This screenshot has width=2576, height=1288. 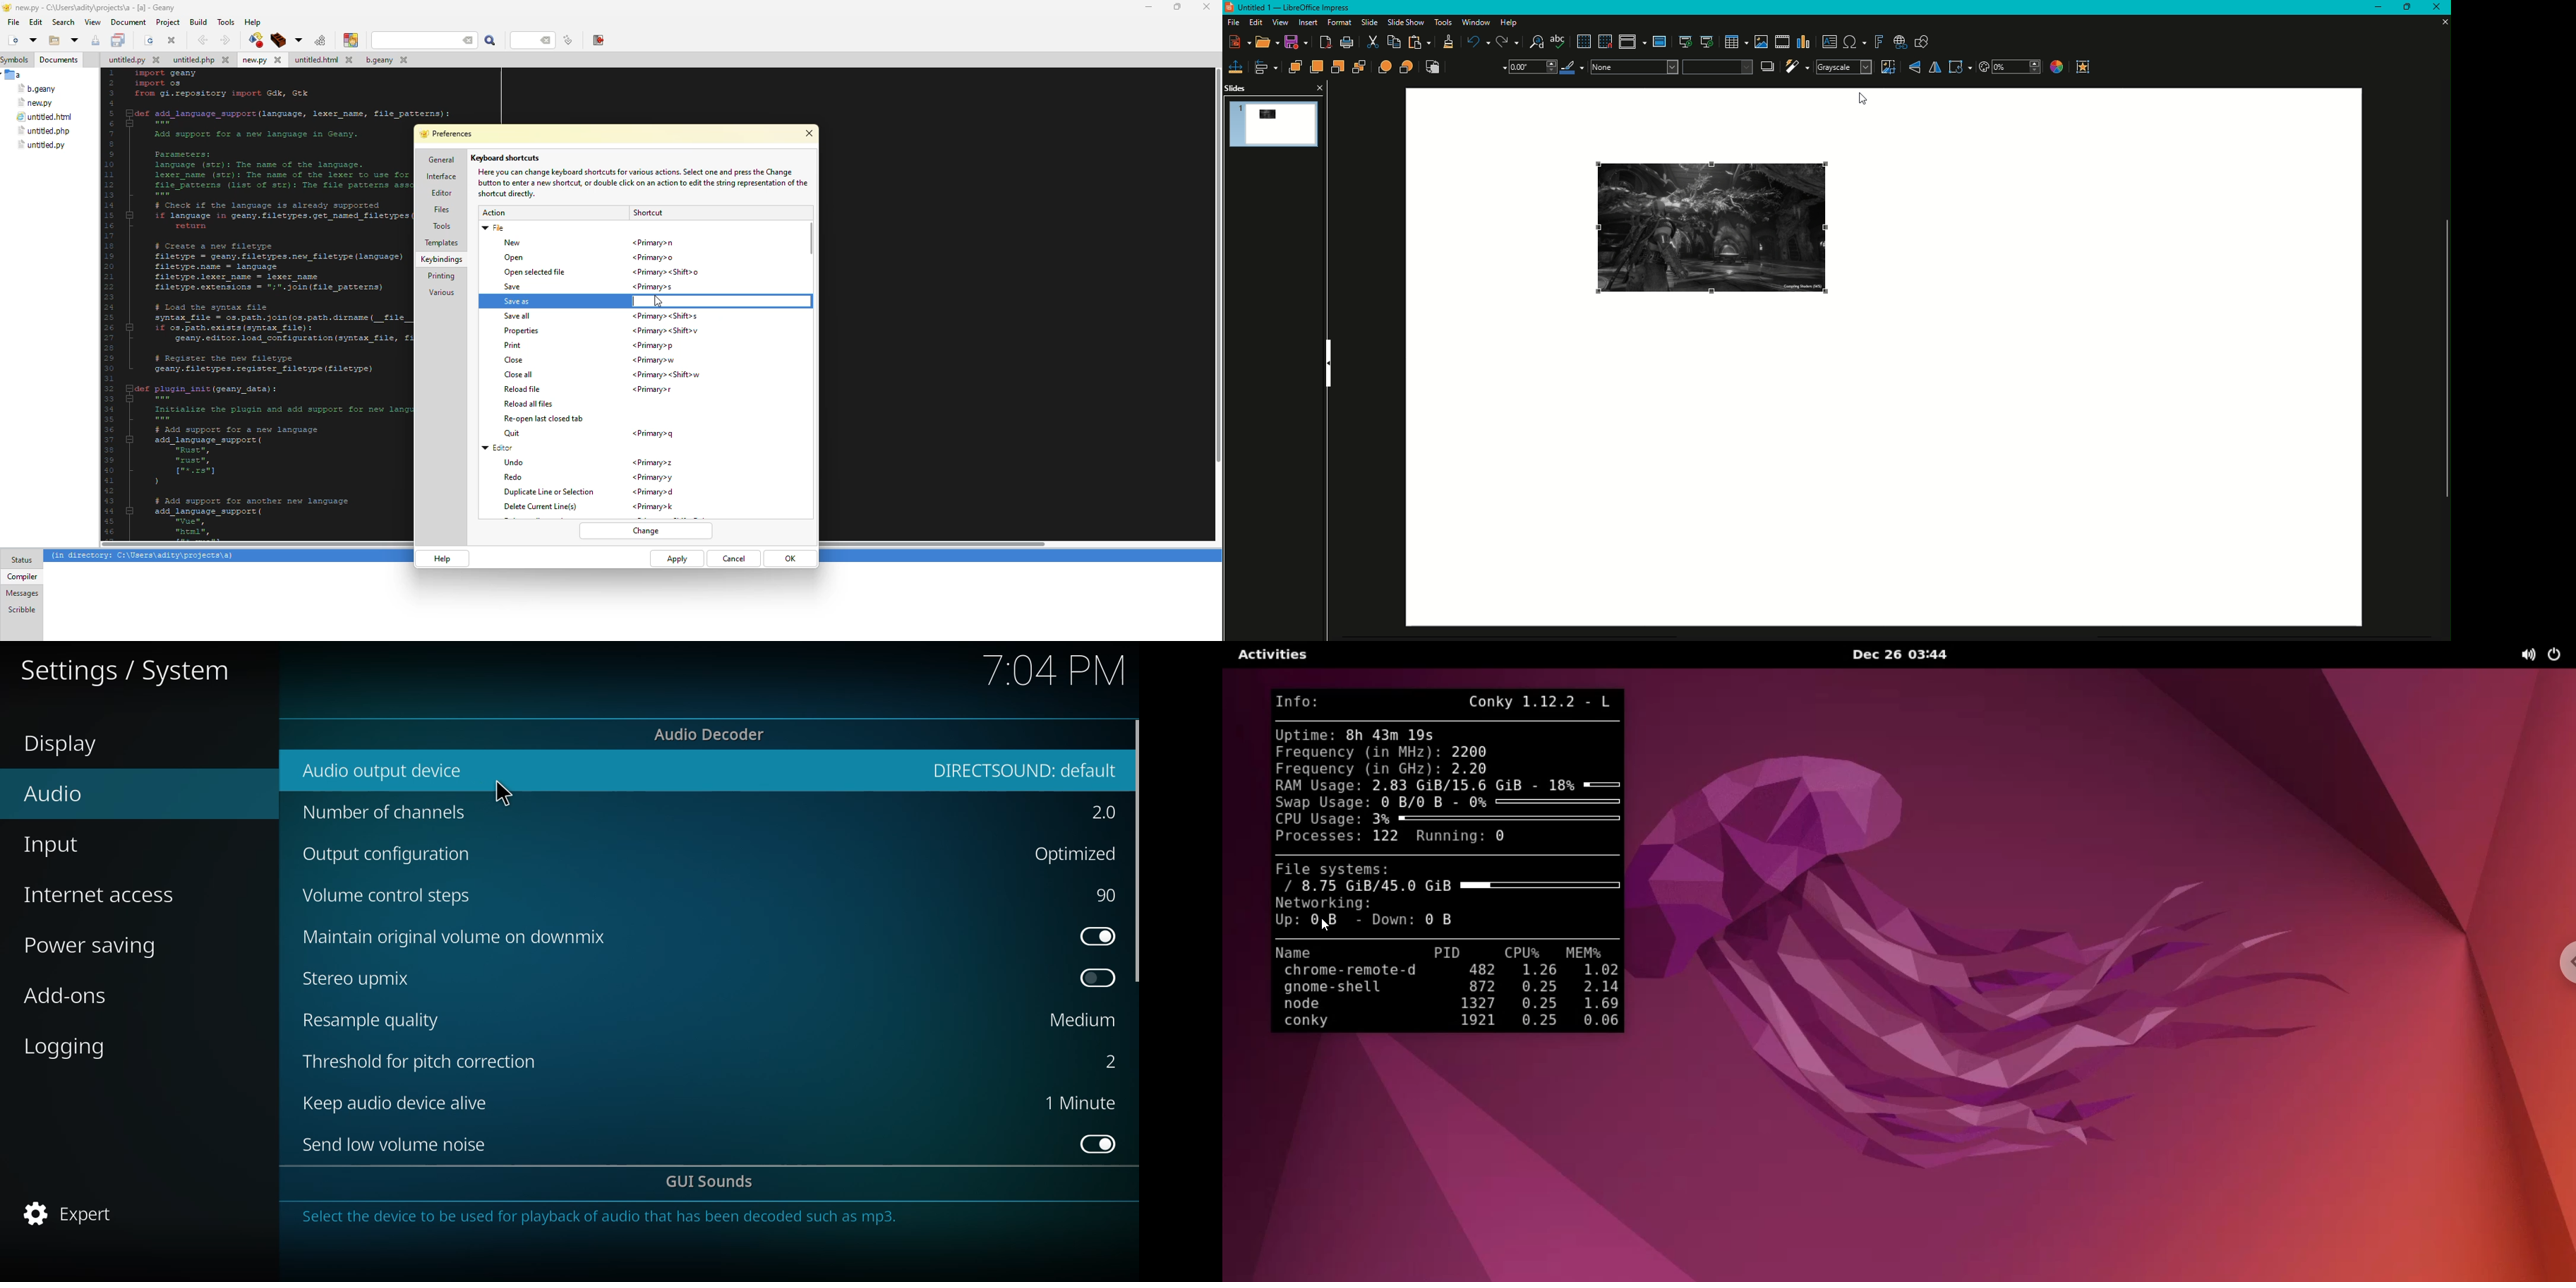 I want to click on Vertical, so click(x=1914, y=67).